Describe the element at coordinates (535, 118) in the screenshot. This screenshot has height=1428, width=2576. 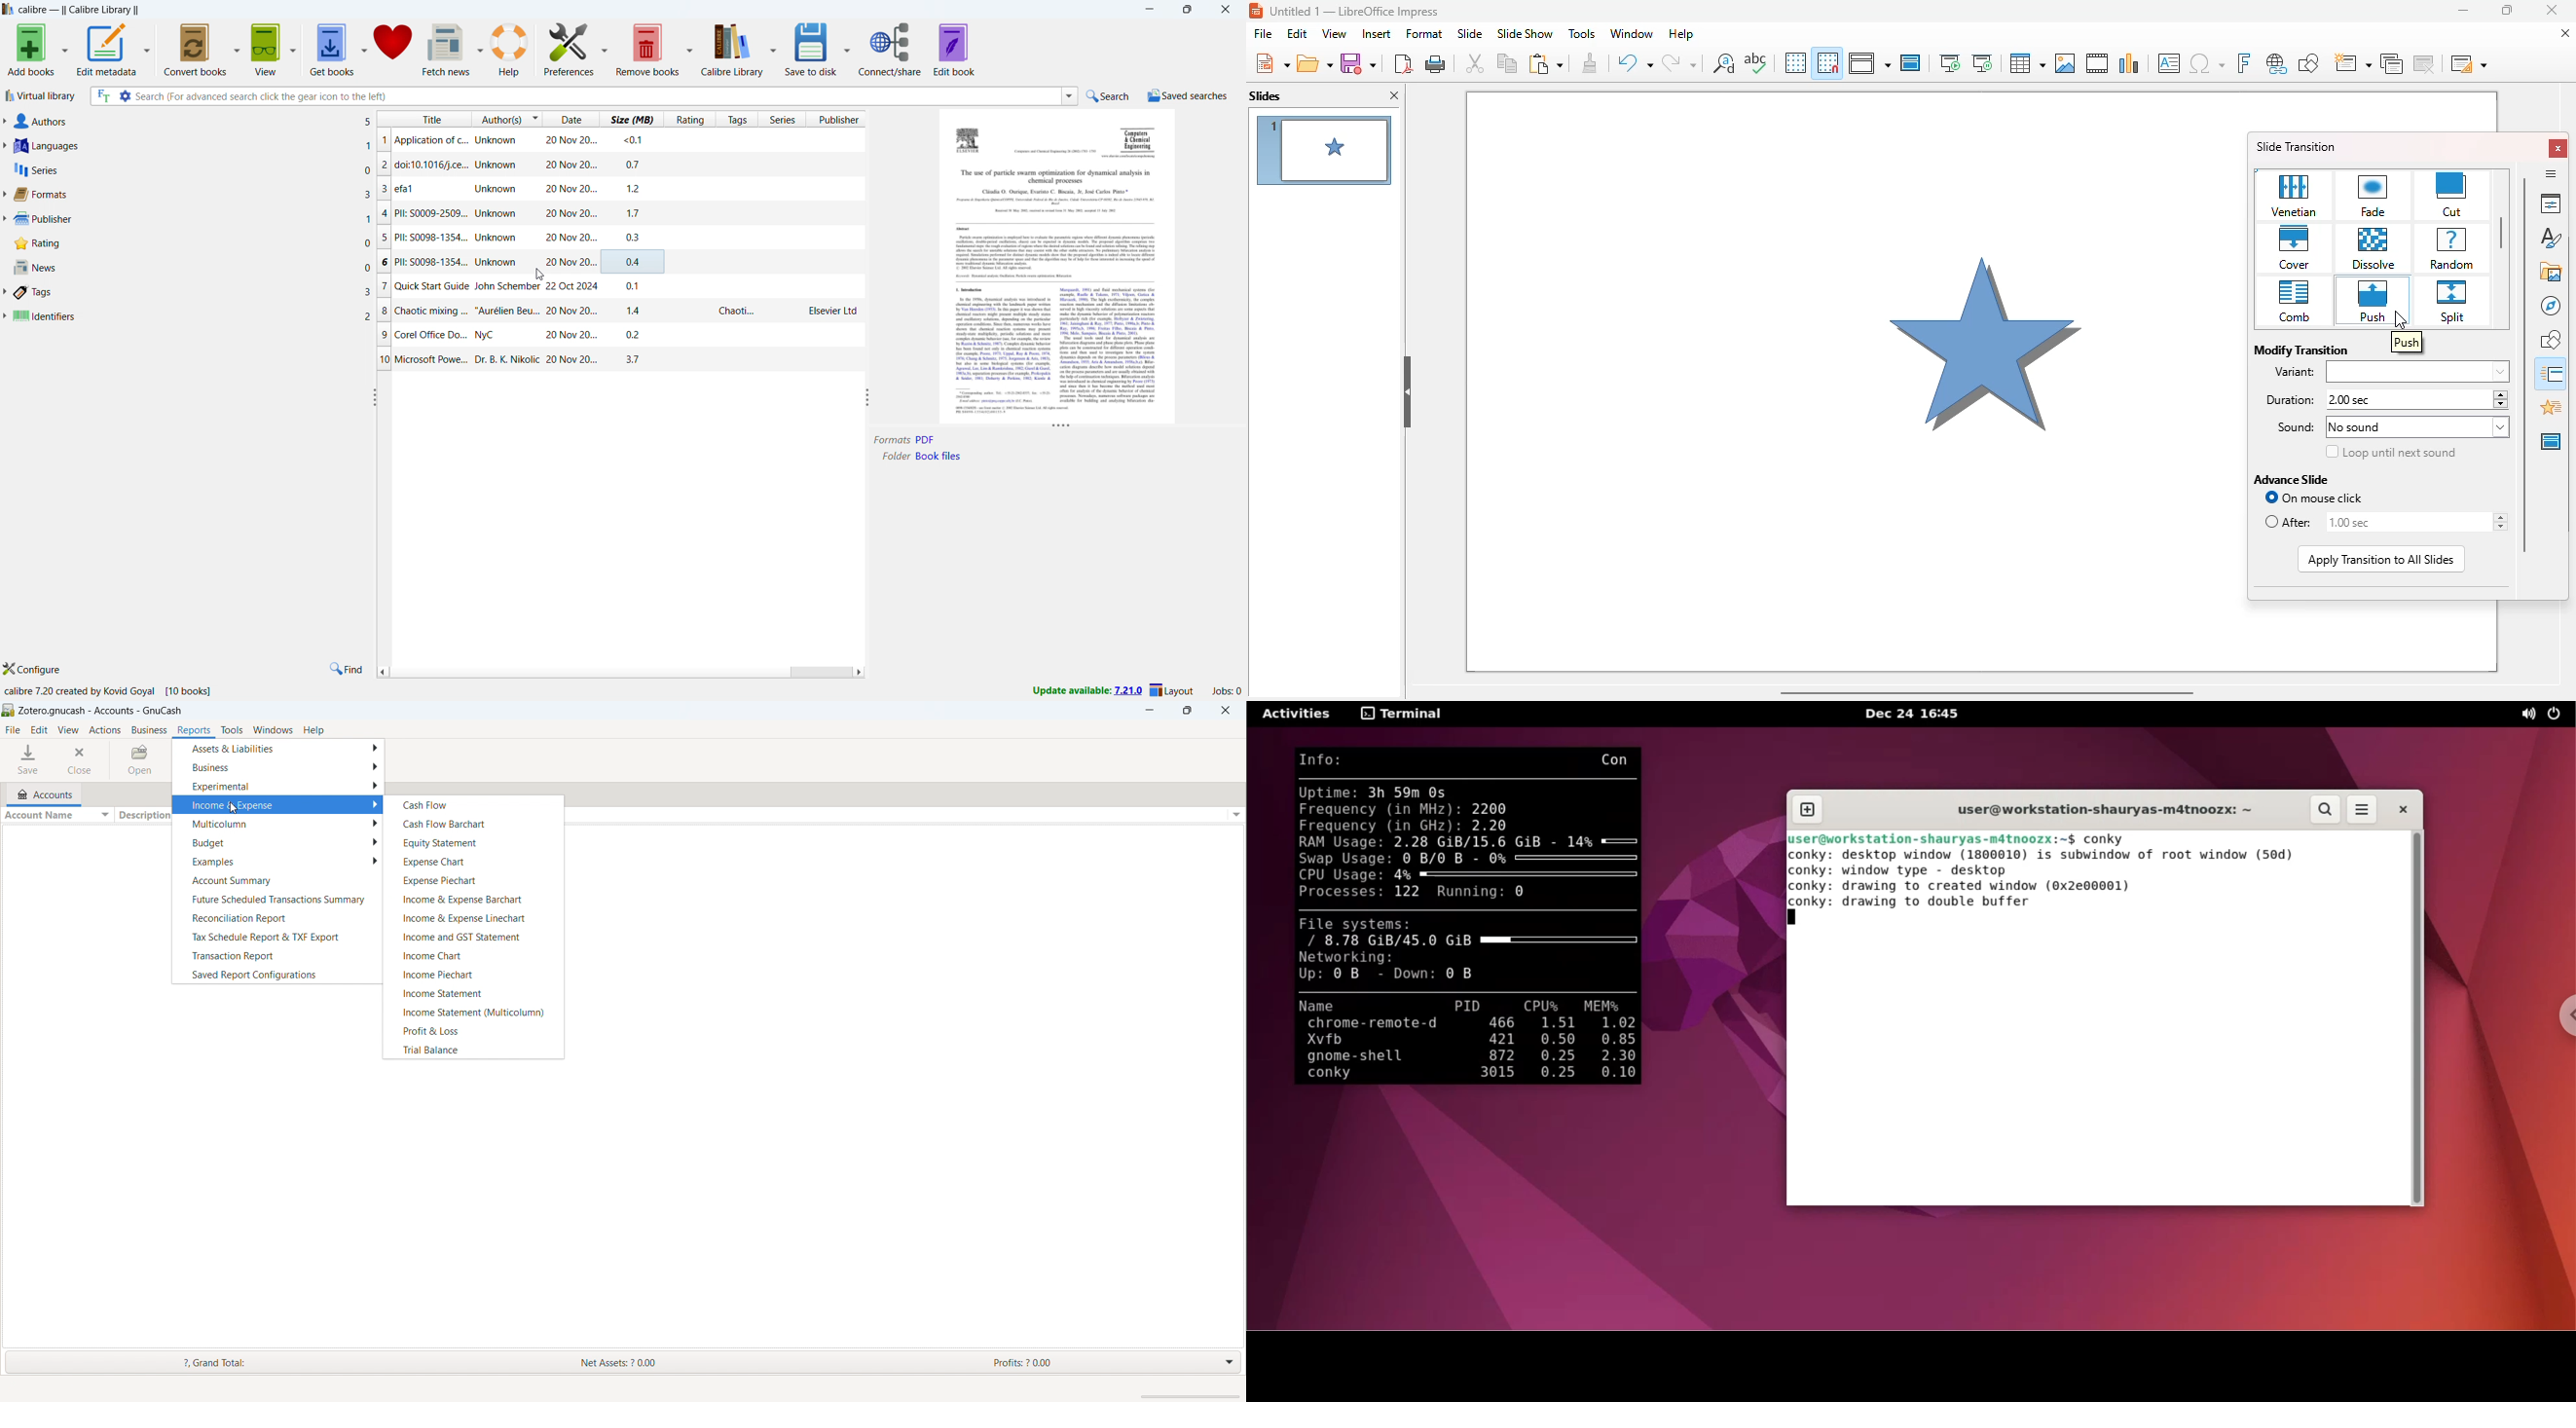
I see `change sorting order` at that location.